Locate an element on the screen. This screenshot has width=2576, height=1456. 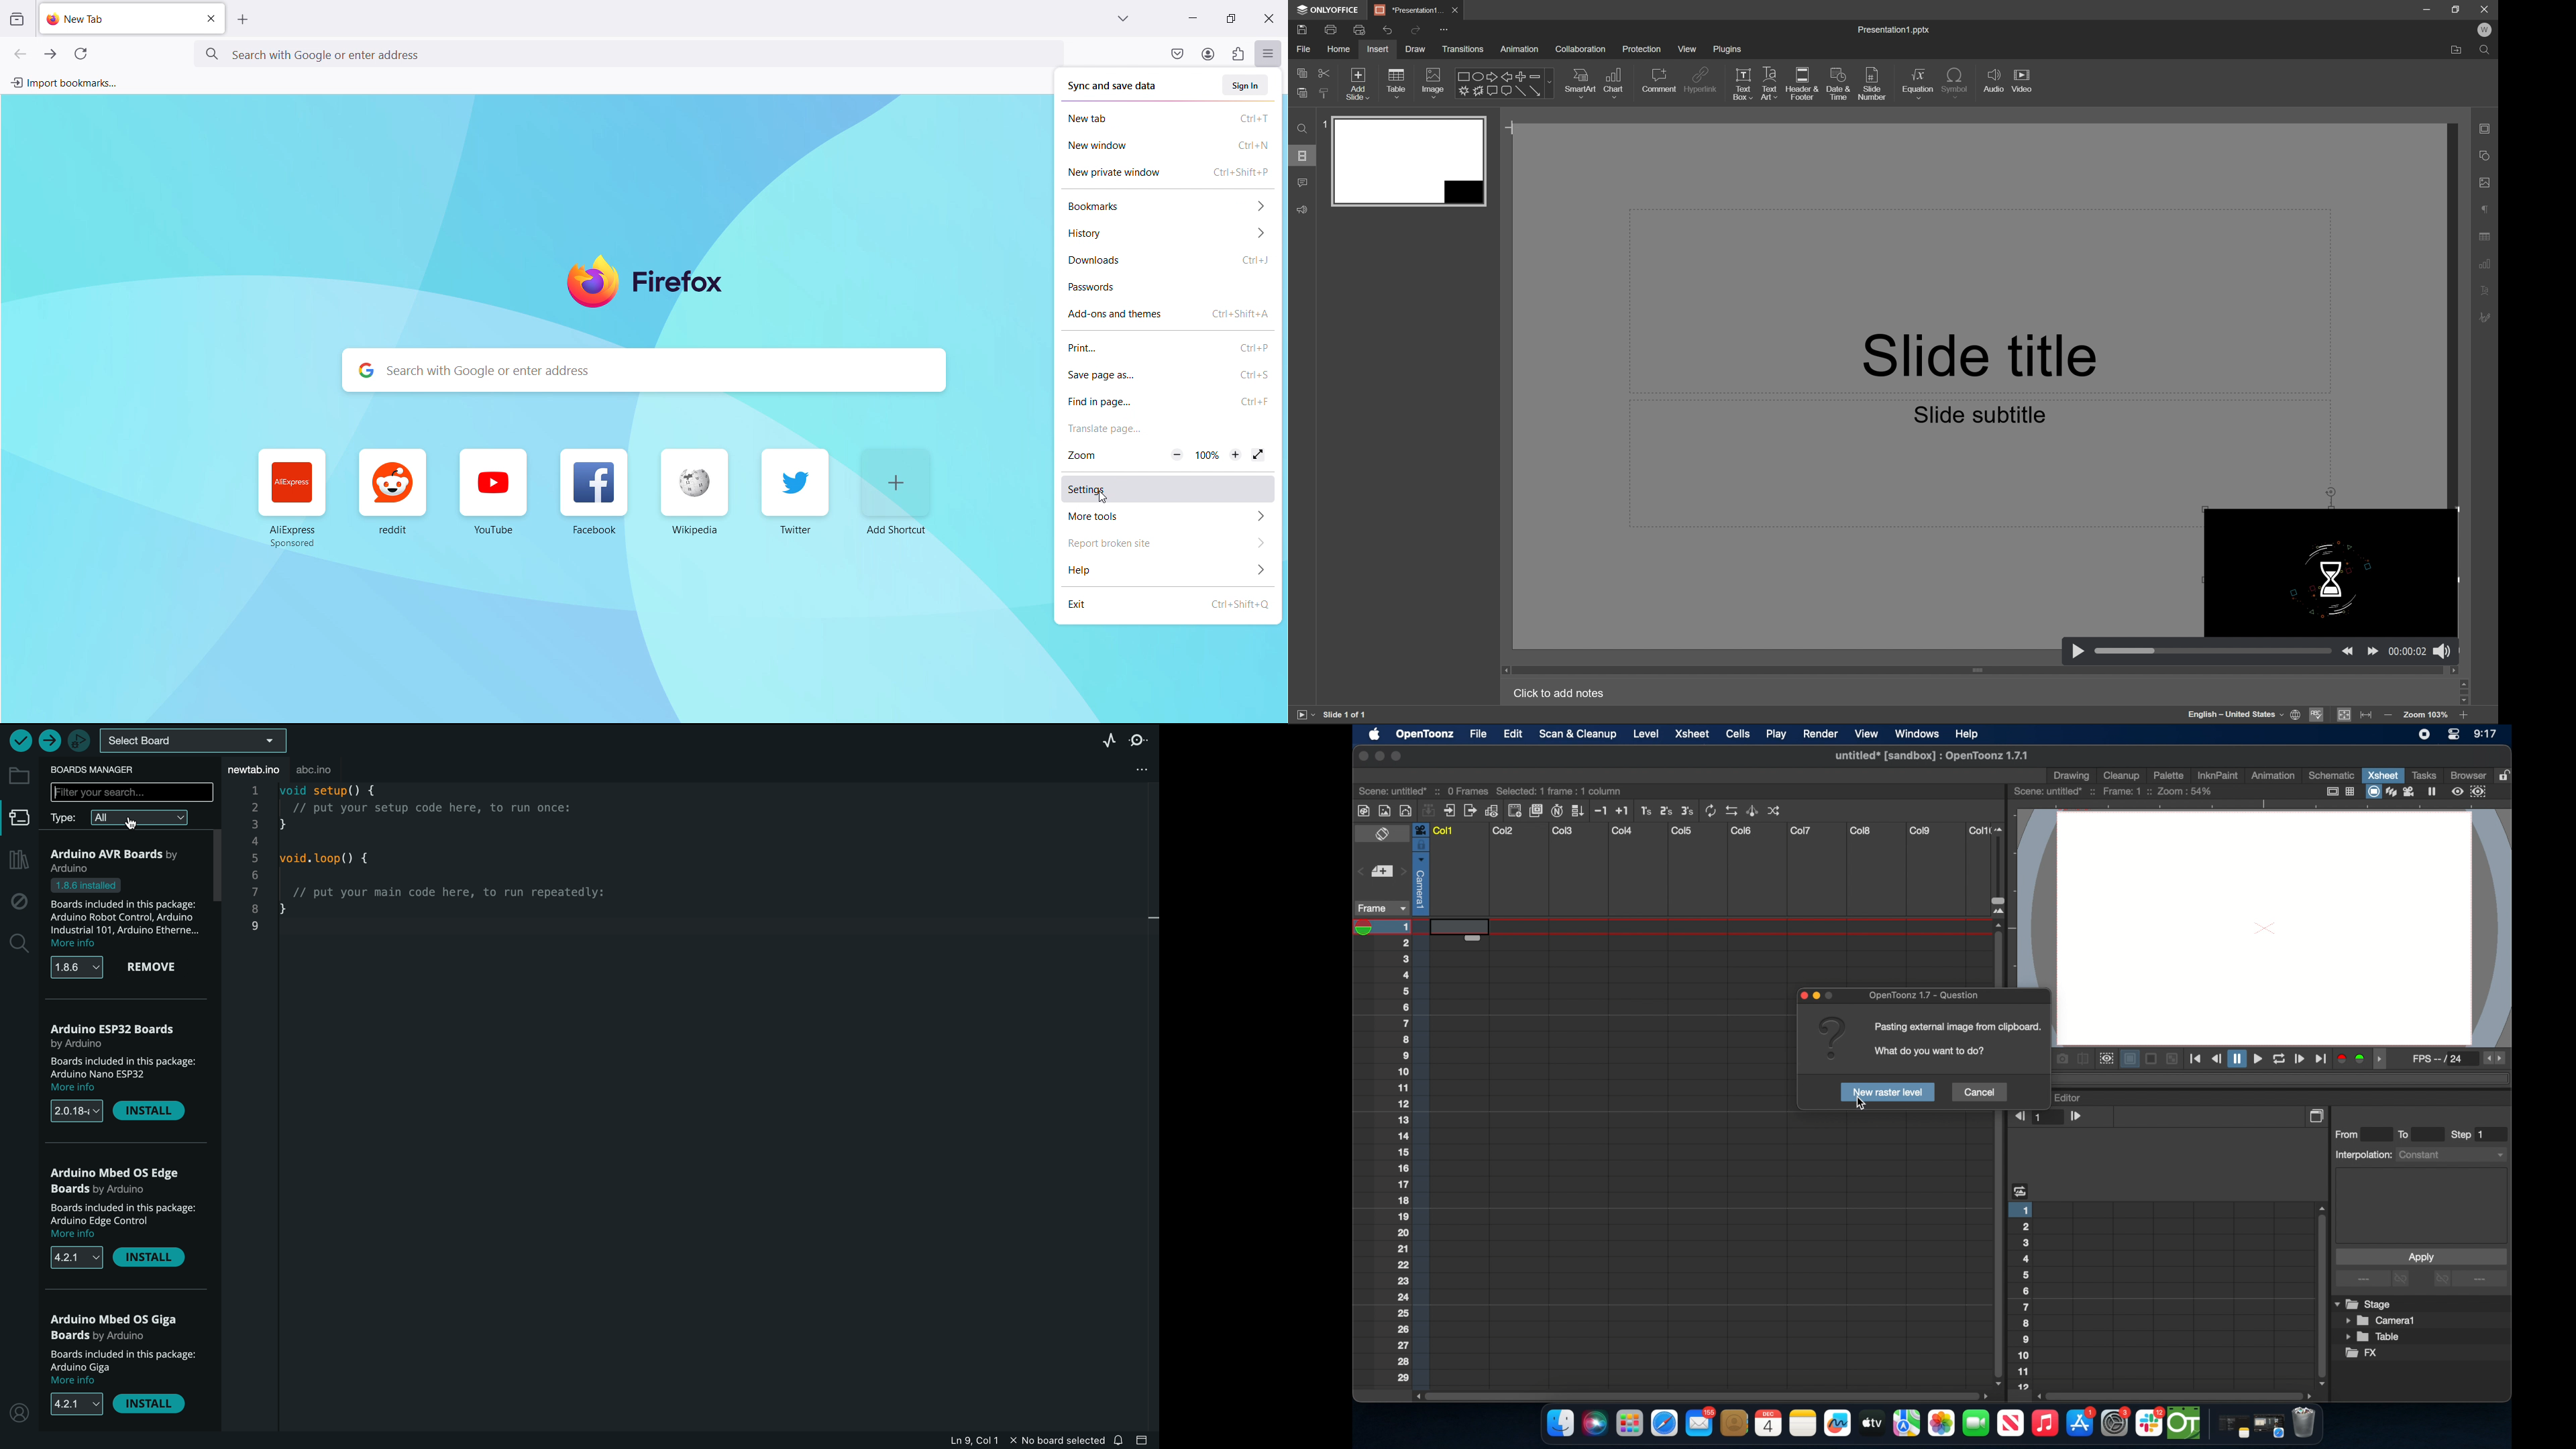
add shortcut is located at coordinates (896, 492).